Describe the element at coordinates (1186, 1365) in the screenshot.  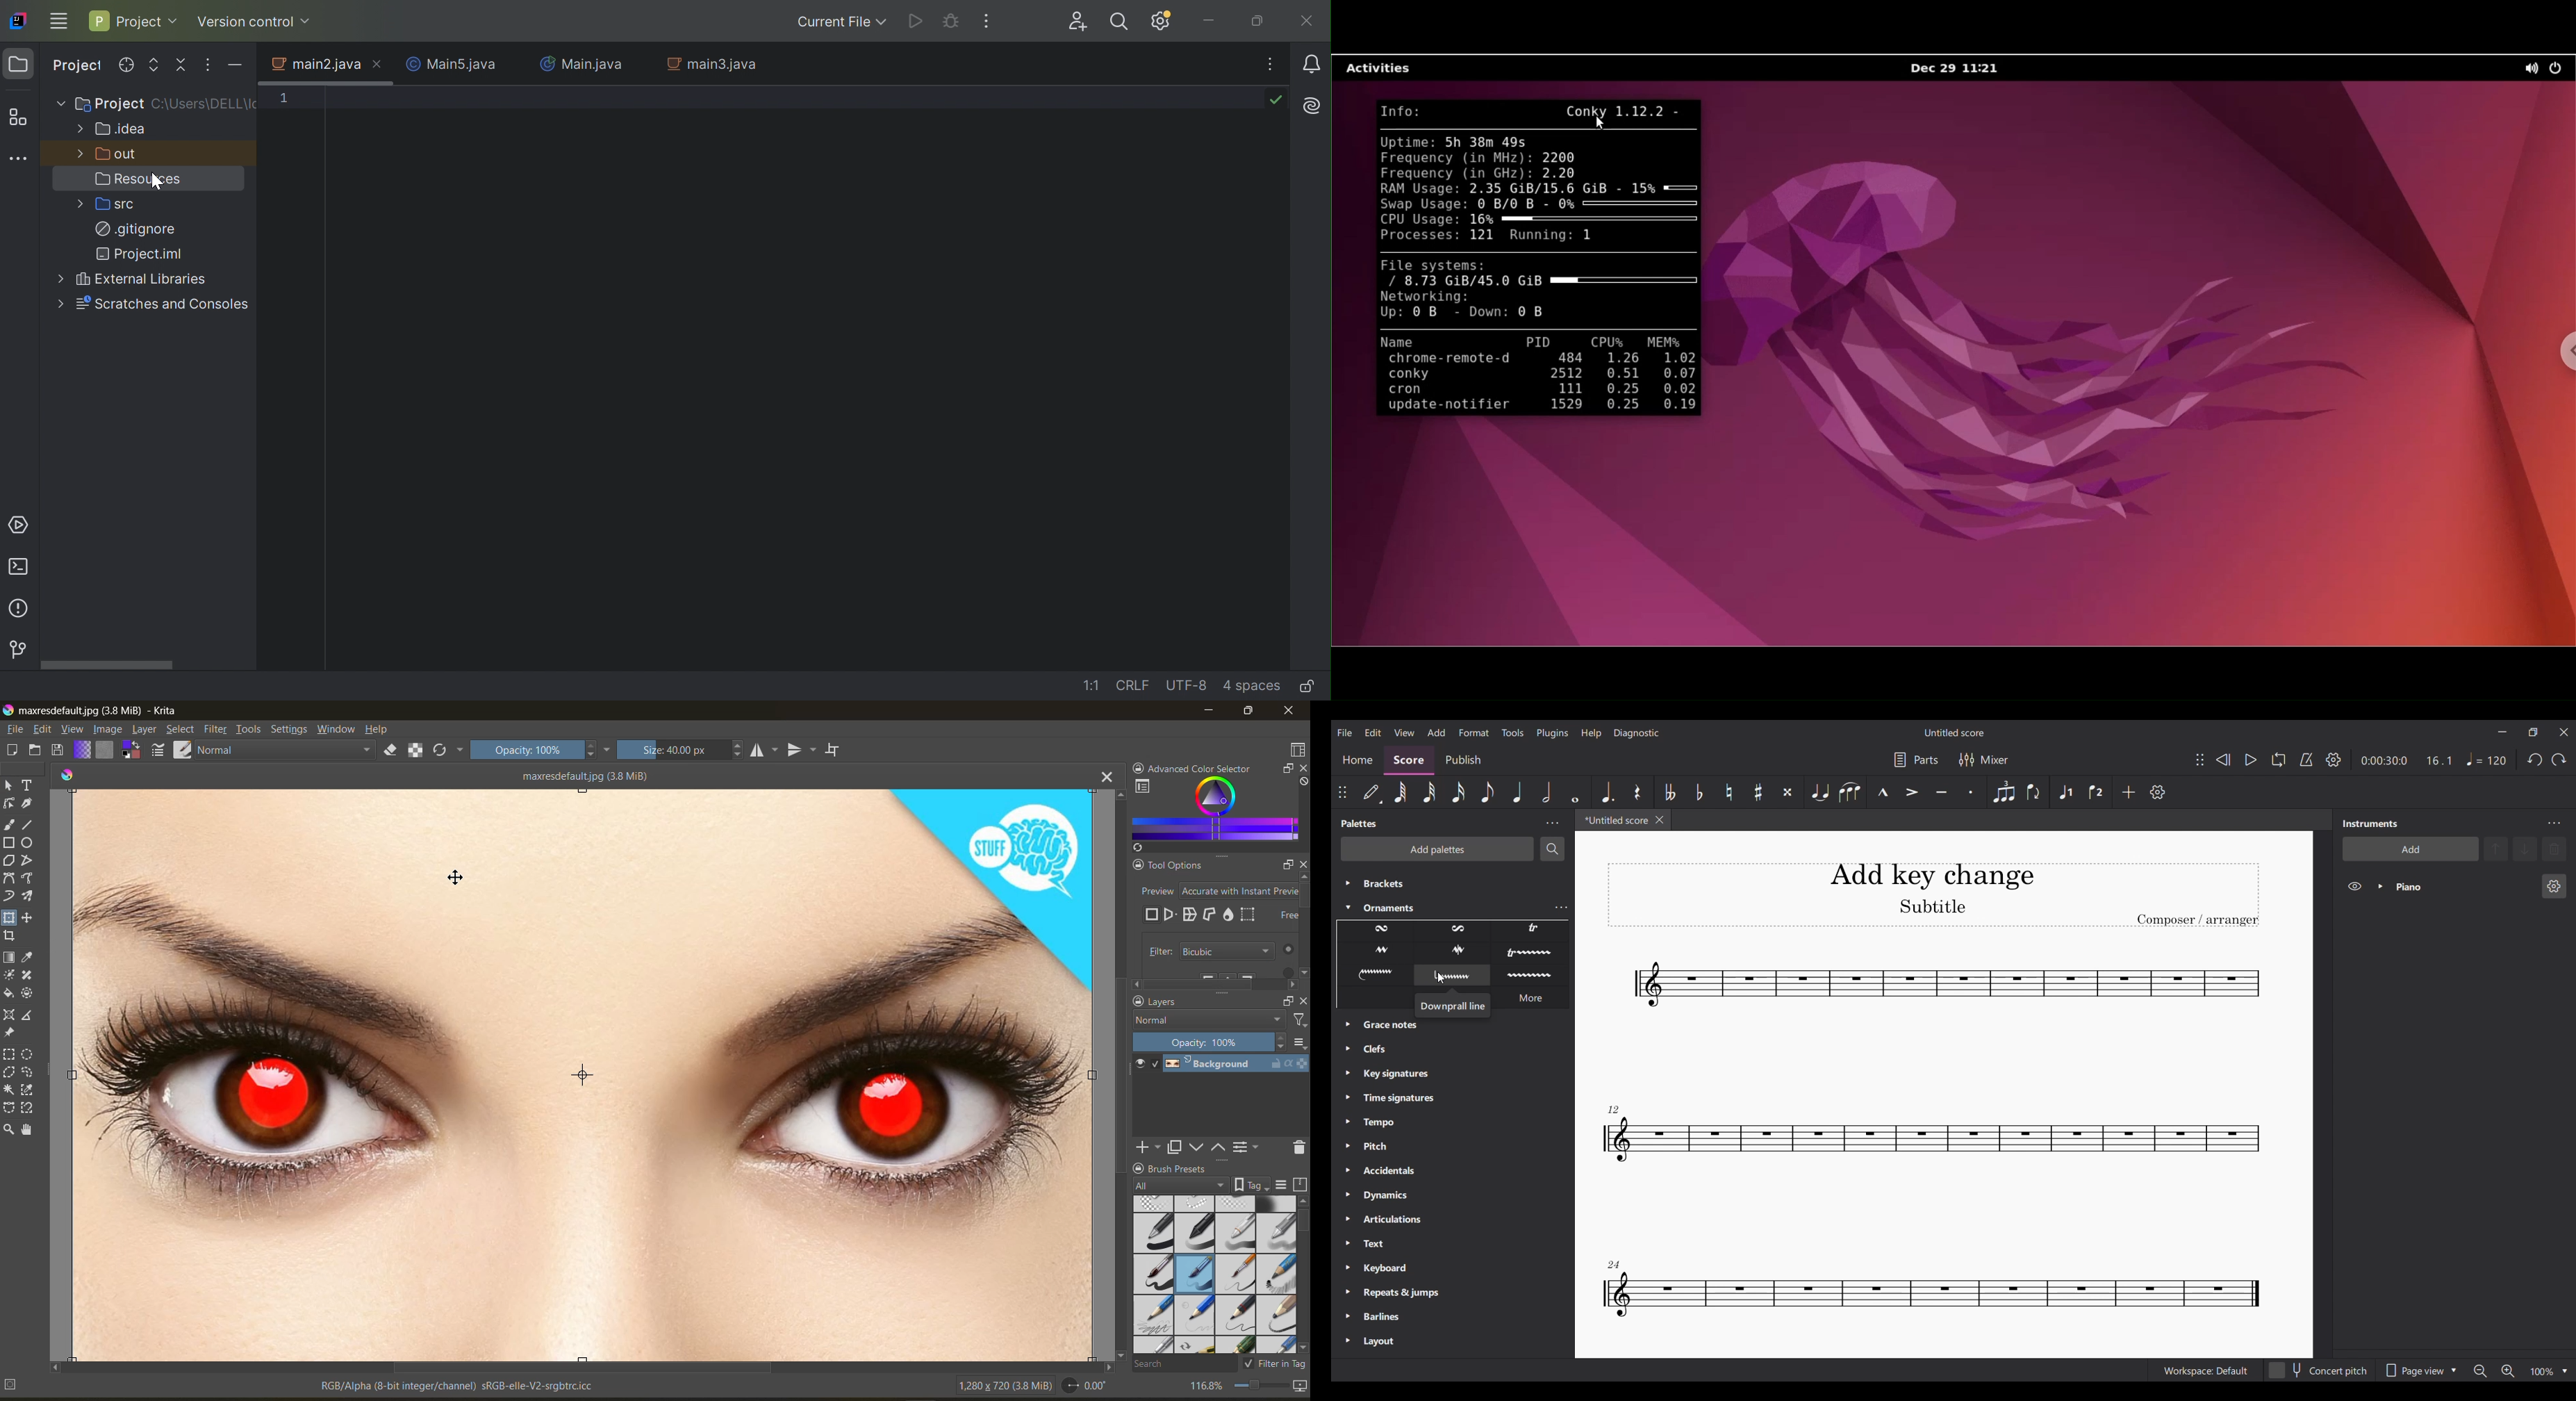
I see `search` at that location.